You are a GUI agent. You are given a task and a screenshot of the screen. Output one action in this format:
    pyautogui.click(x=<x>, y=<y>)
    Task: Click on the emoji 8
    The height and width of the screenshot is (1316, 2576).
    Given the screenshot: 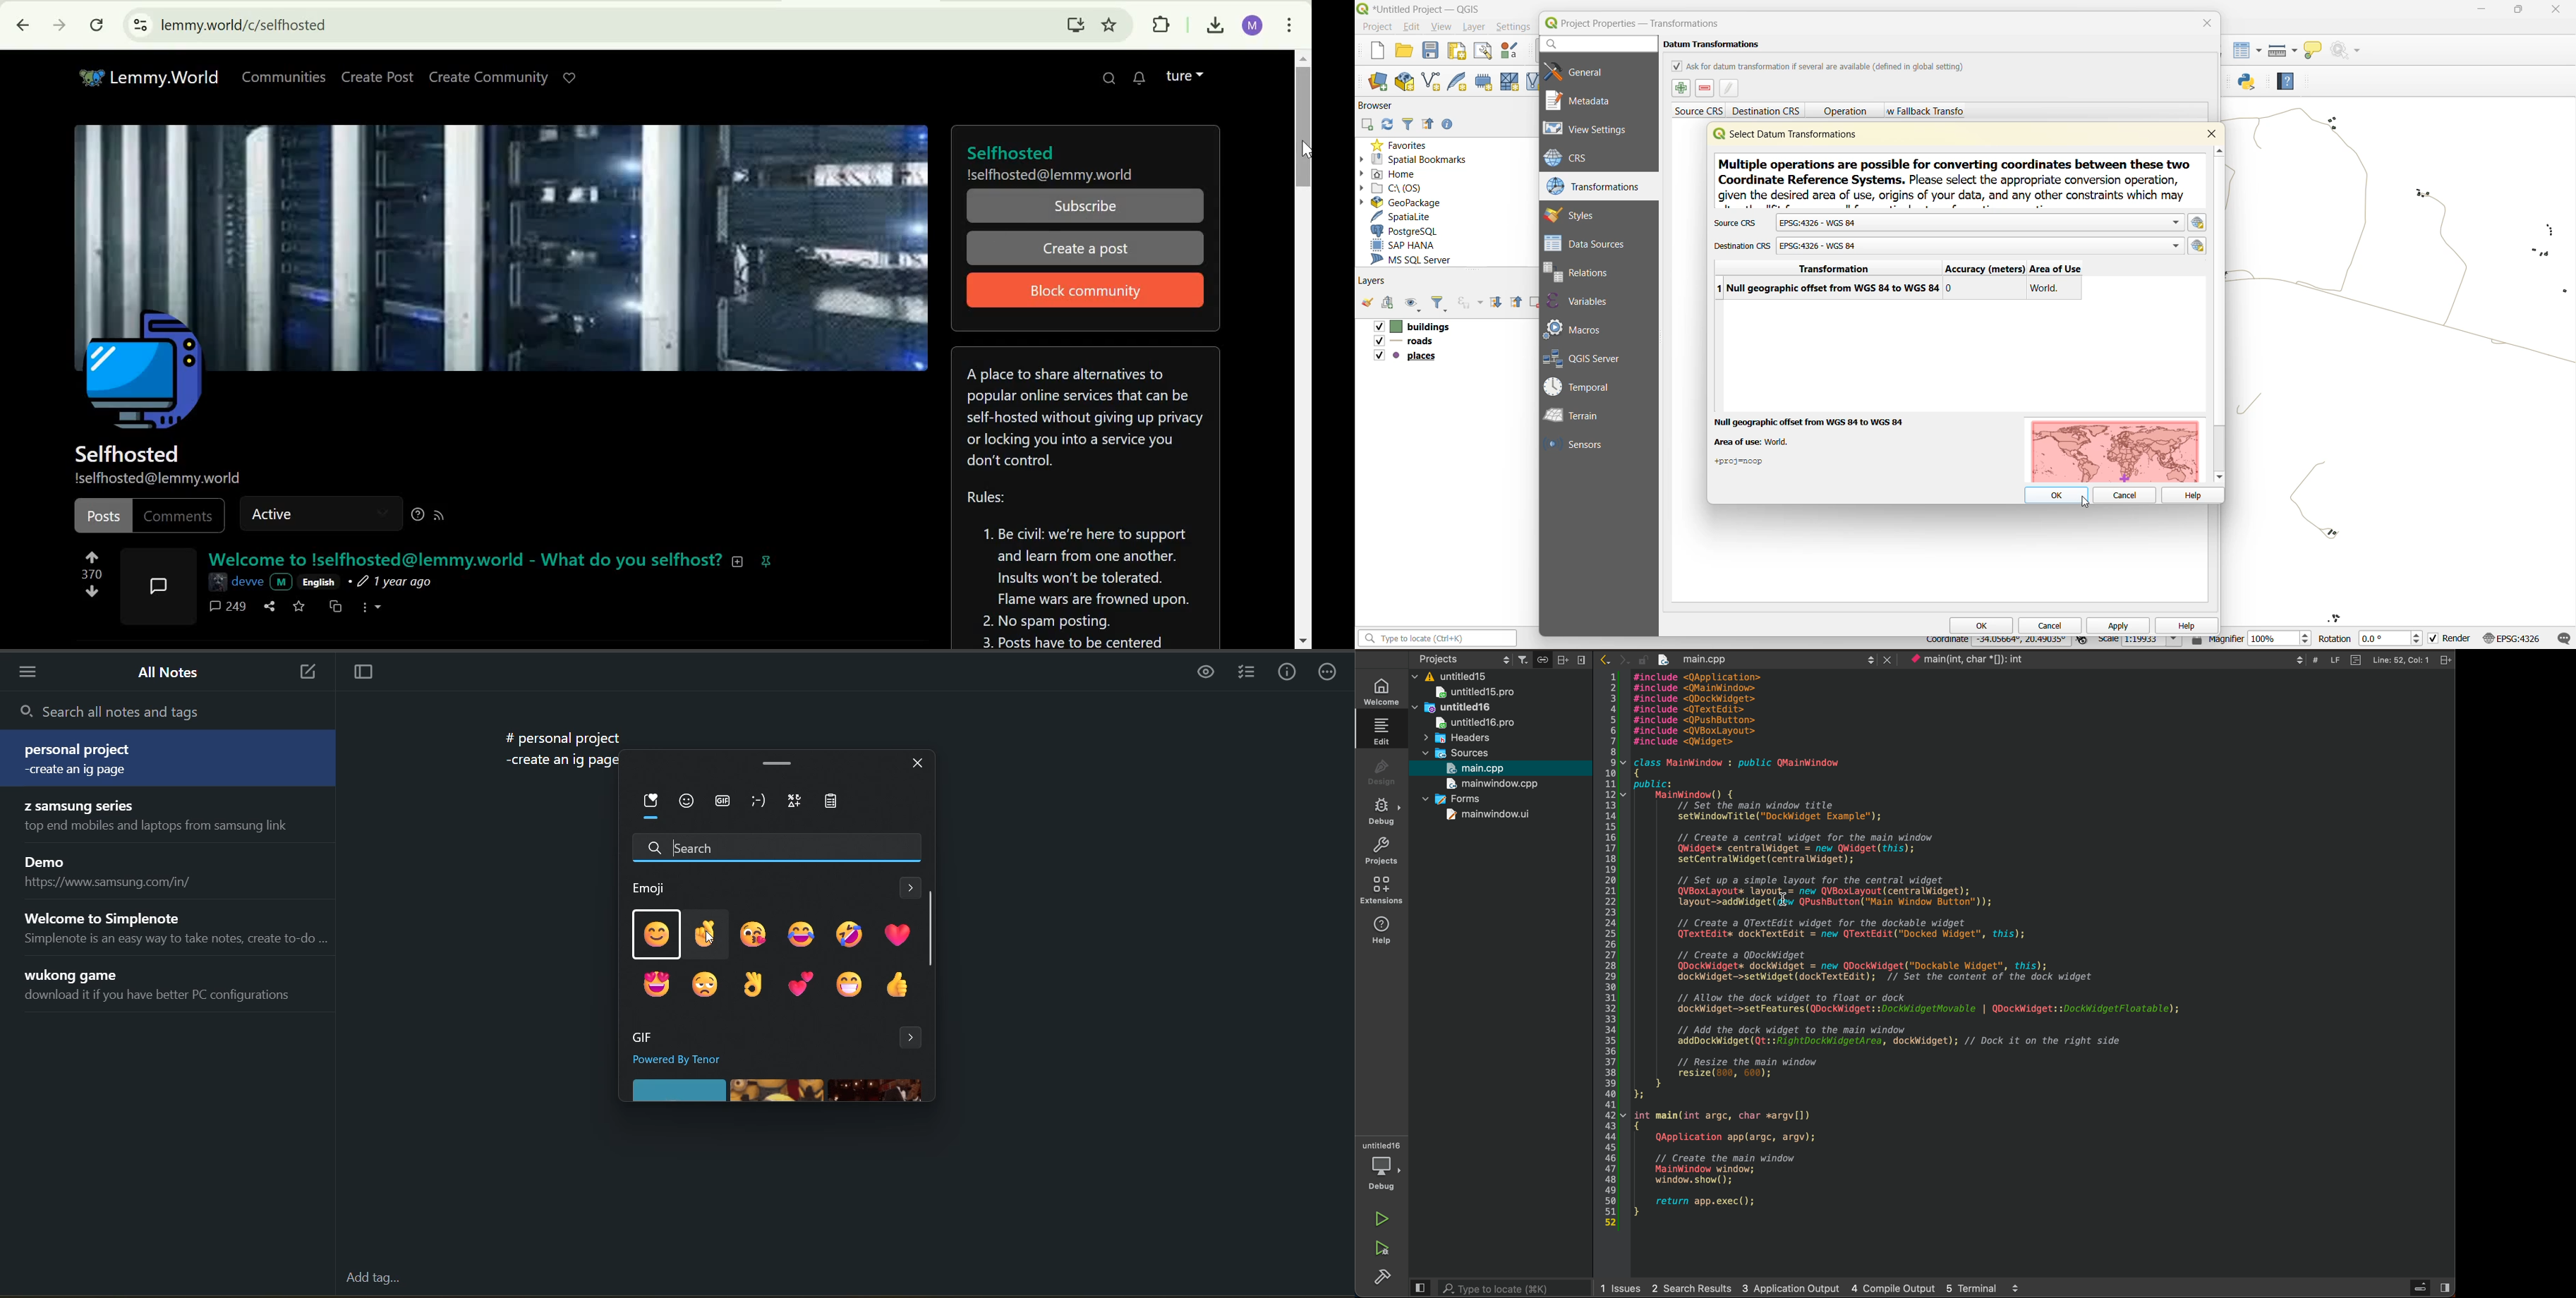 What is the action you would take?
    pyautogui.click(x=706, y=986)
    